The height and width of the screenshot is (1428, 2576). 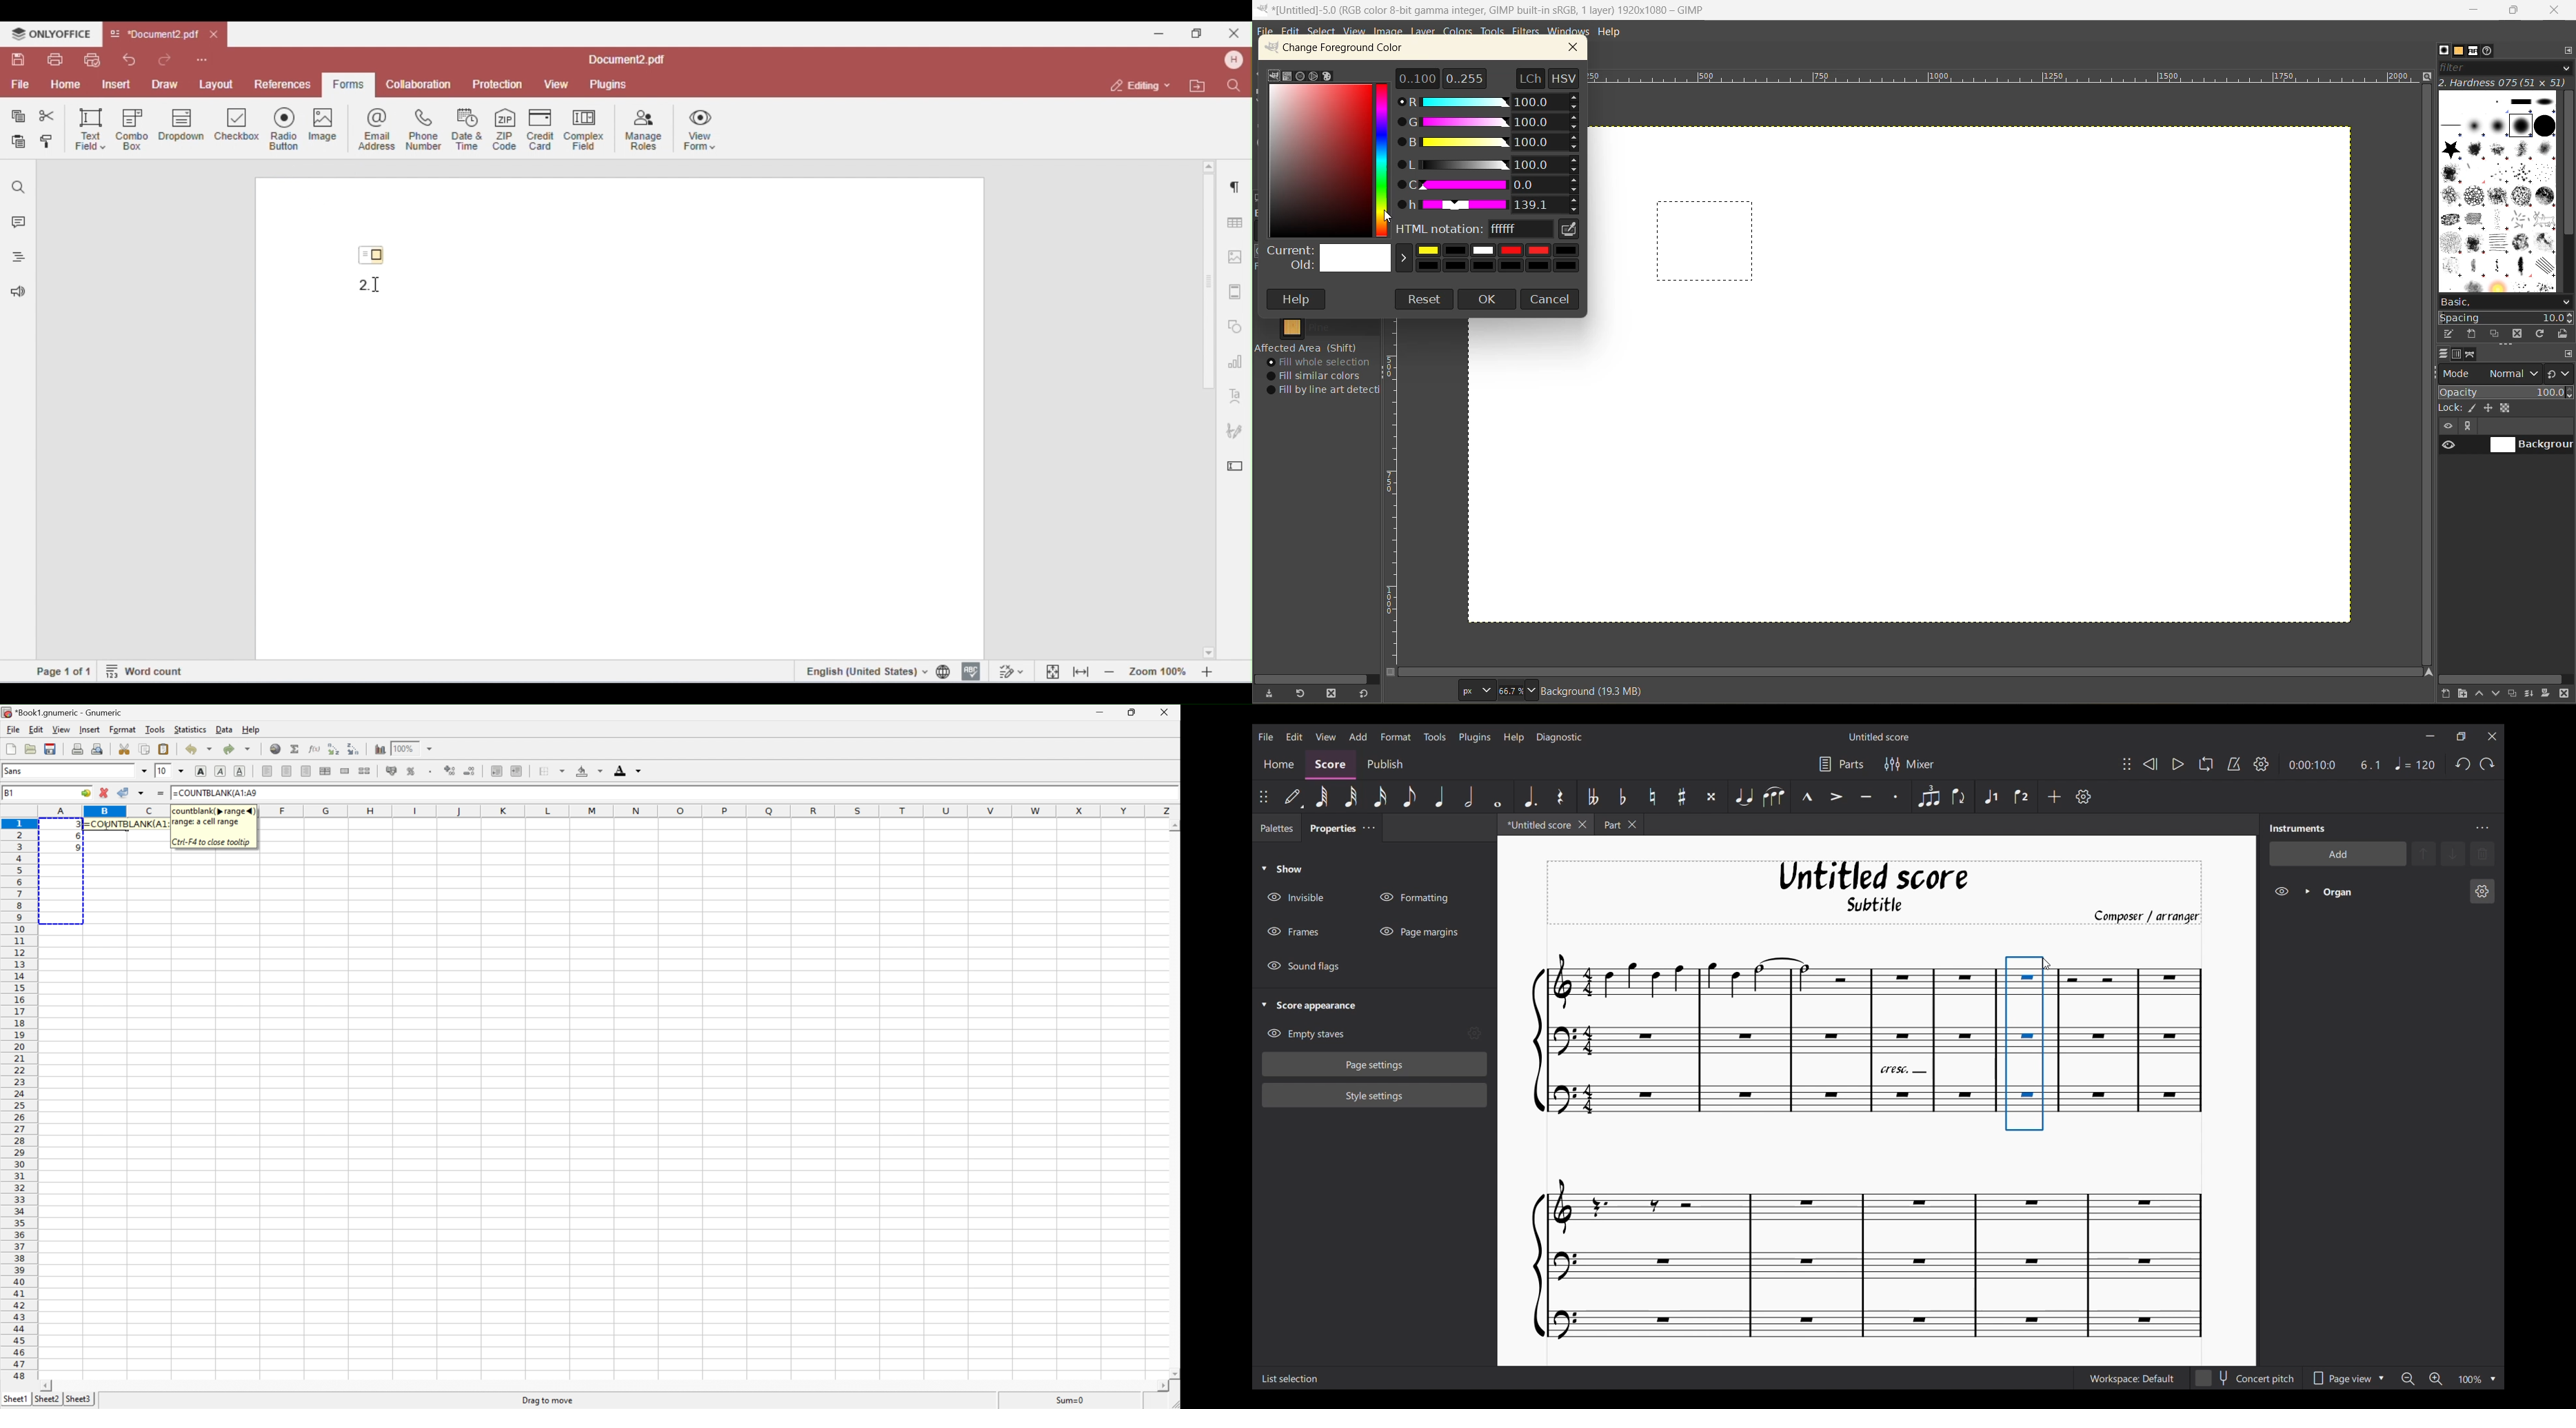 I want to click on hardness, so click(x=2504, y=83).